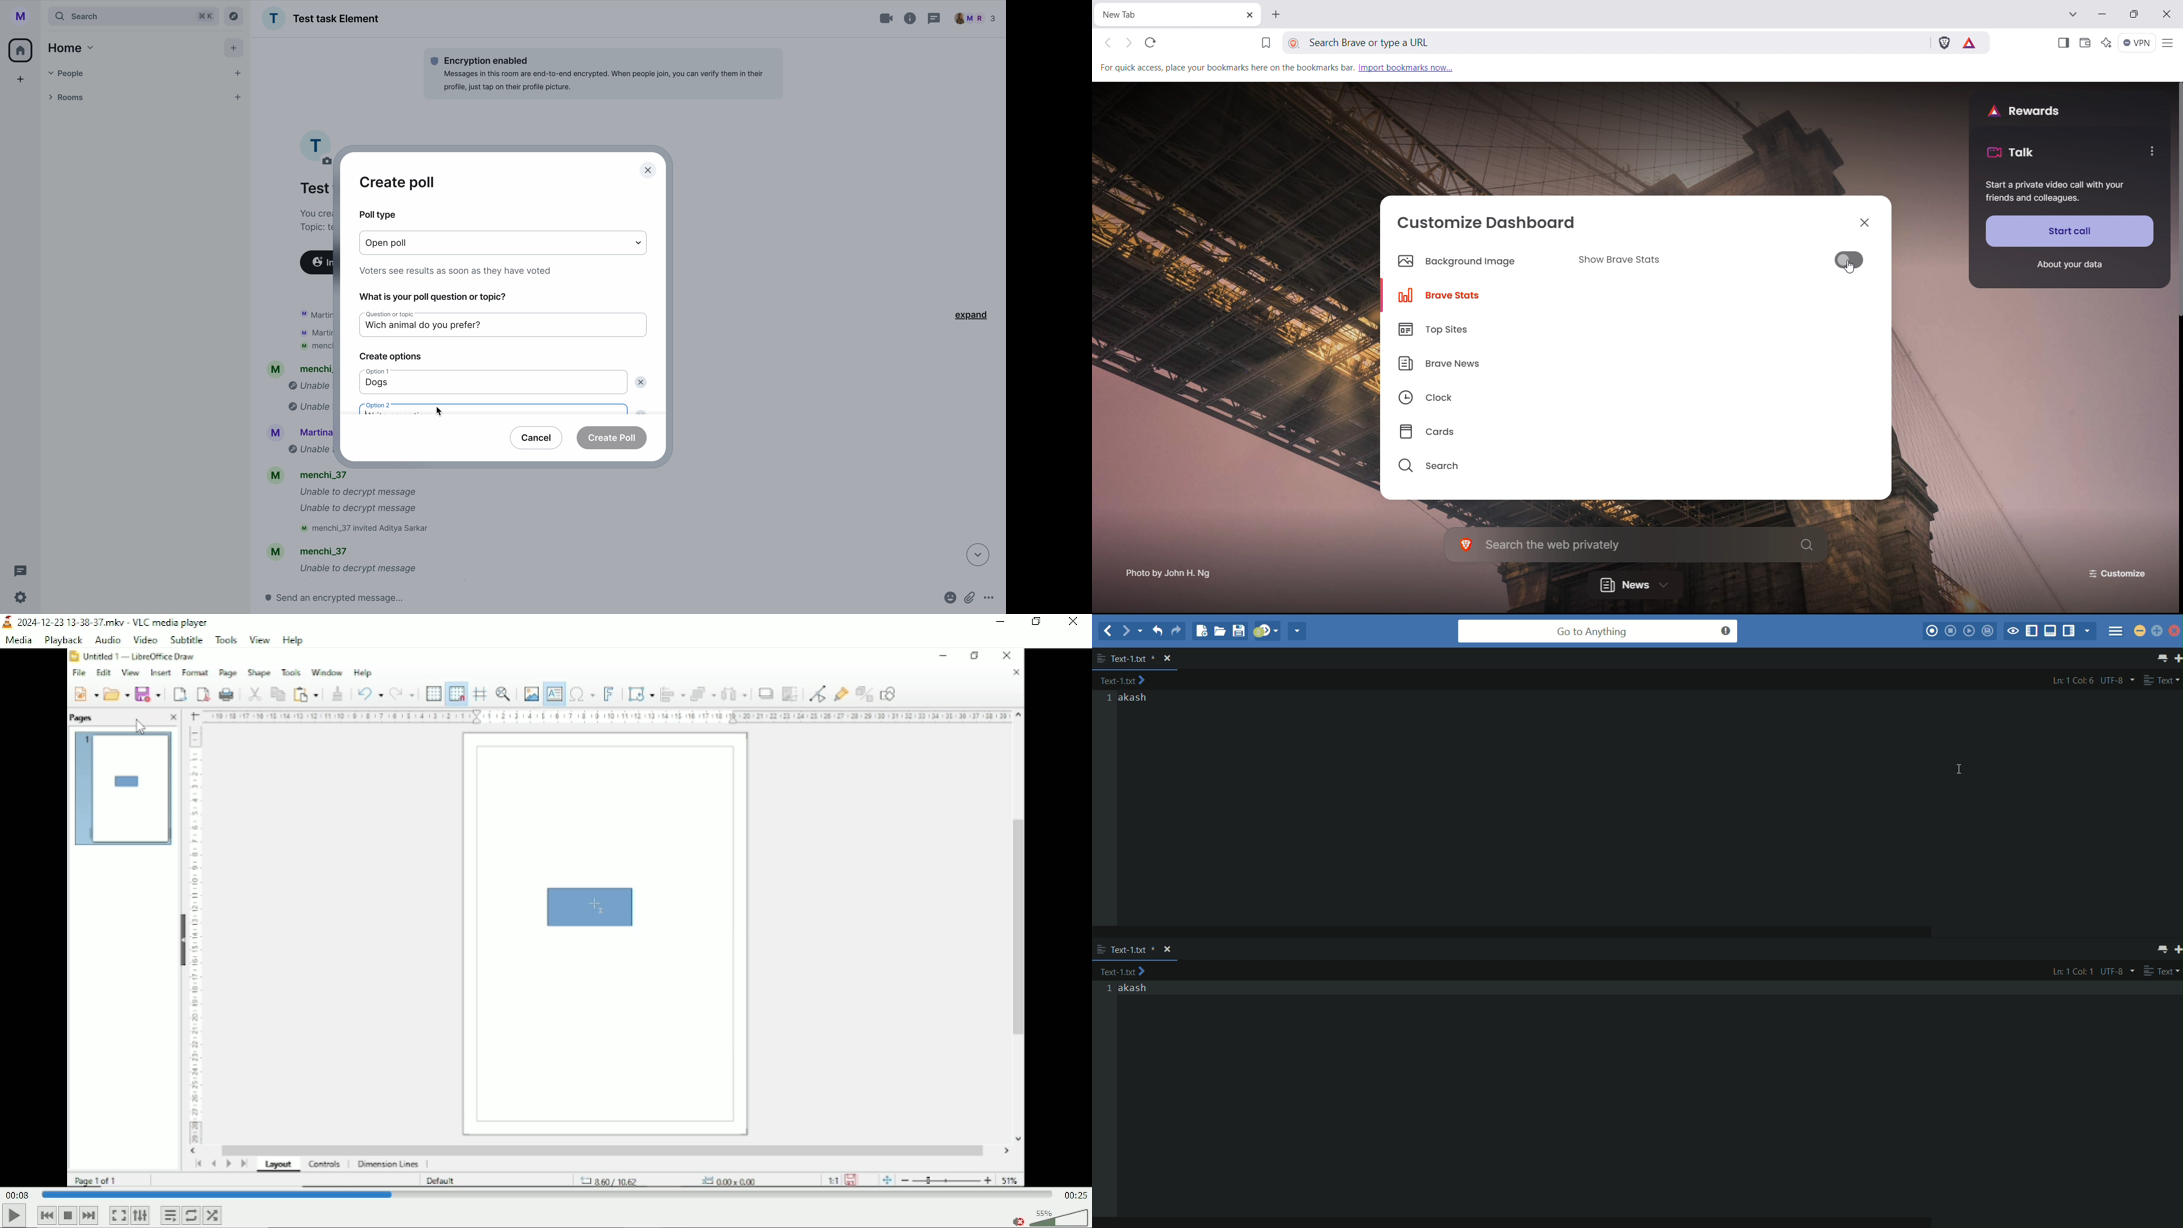 This screenshot has height=1232, width=2184. Describe the element at coordinates (18, 1195) in the screenshot. I see `Elapsed time` at that location.